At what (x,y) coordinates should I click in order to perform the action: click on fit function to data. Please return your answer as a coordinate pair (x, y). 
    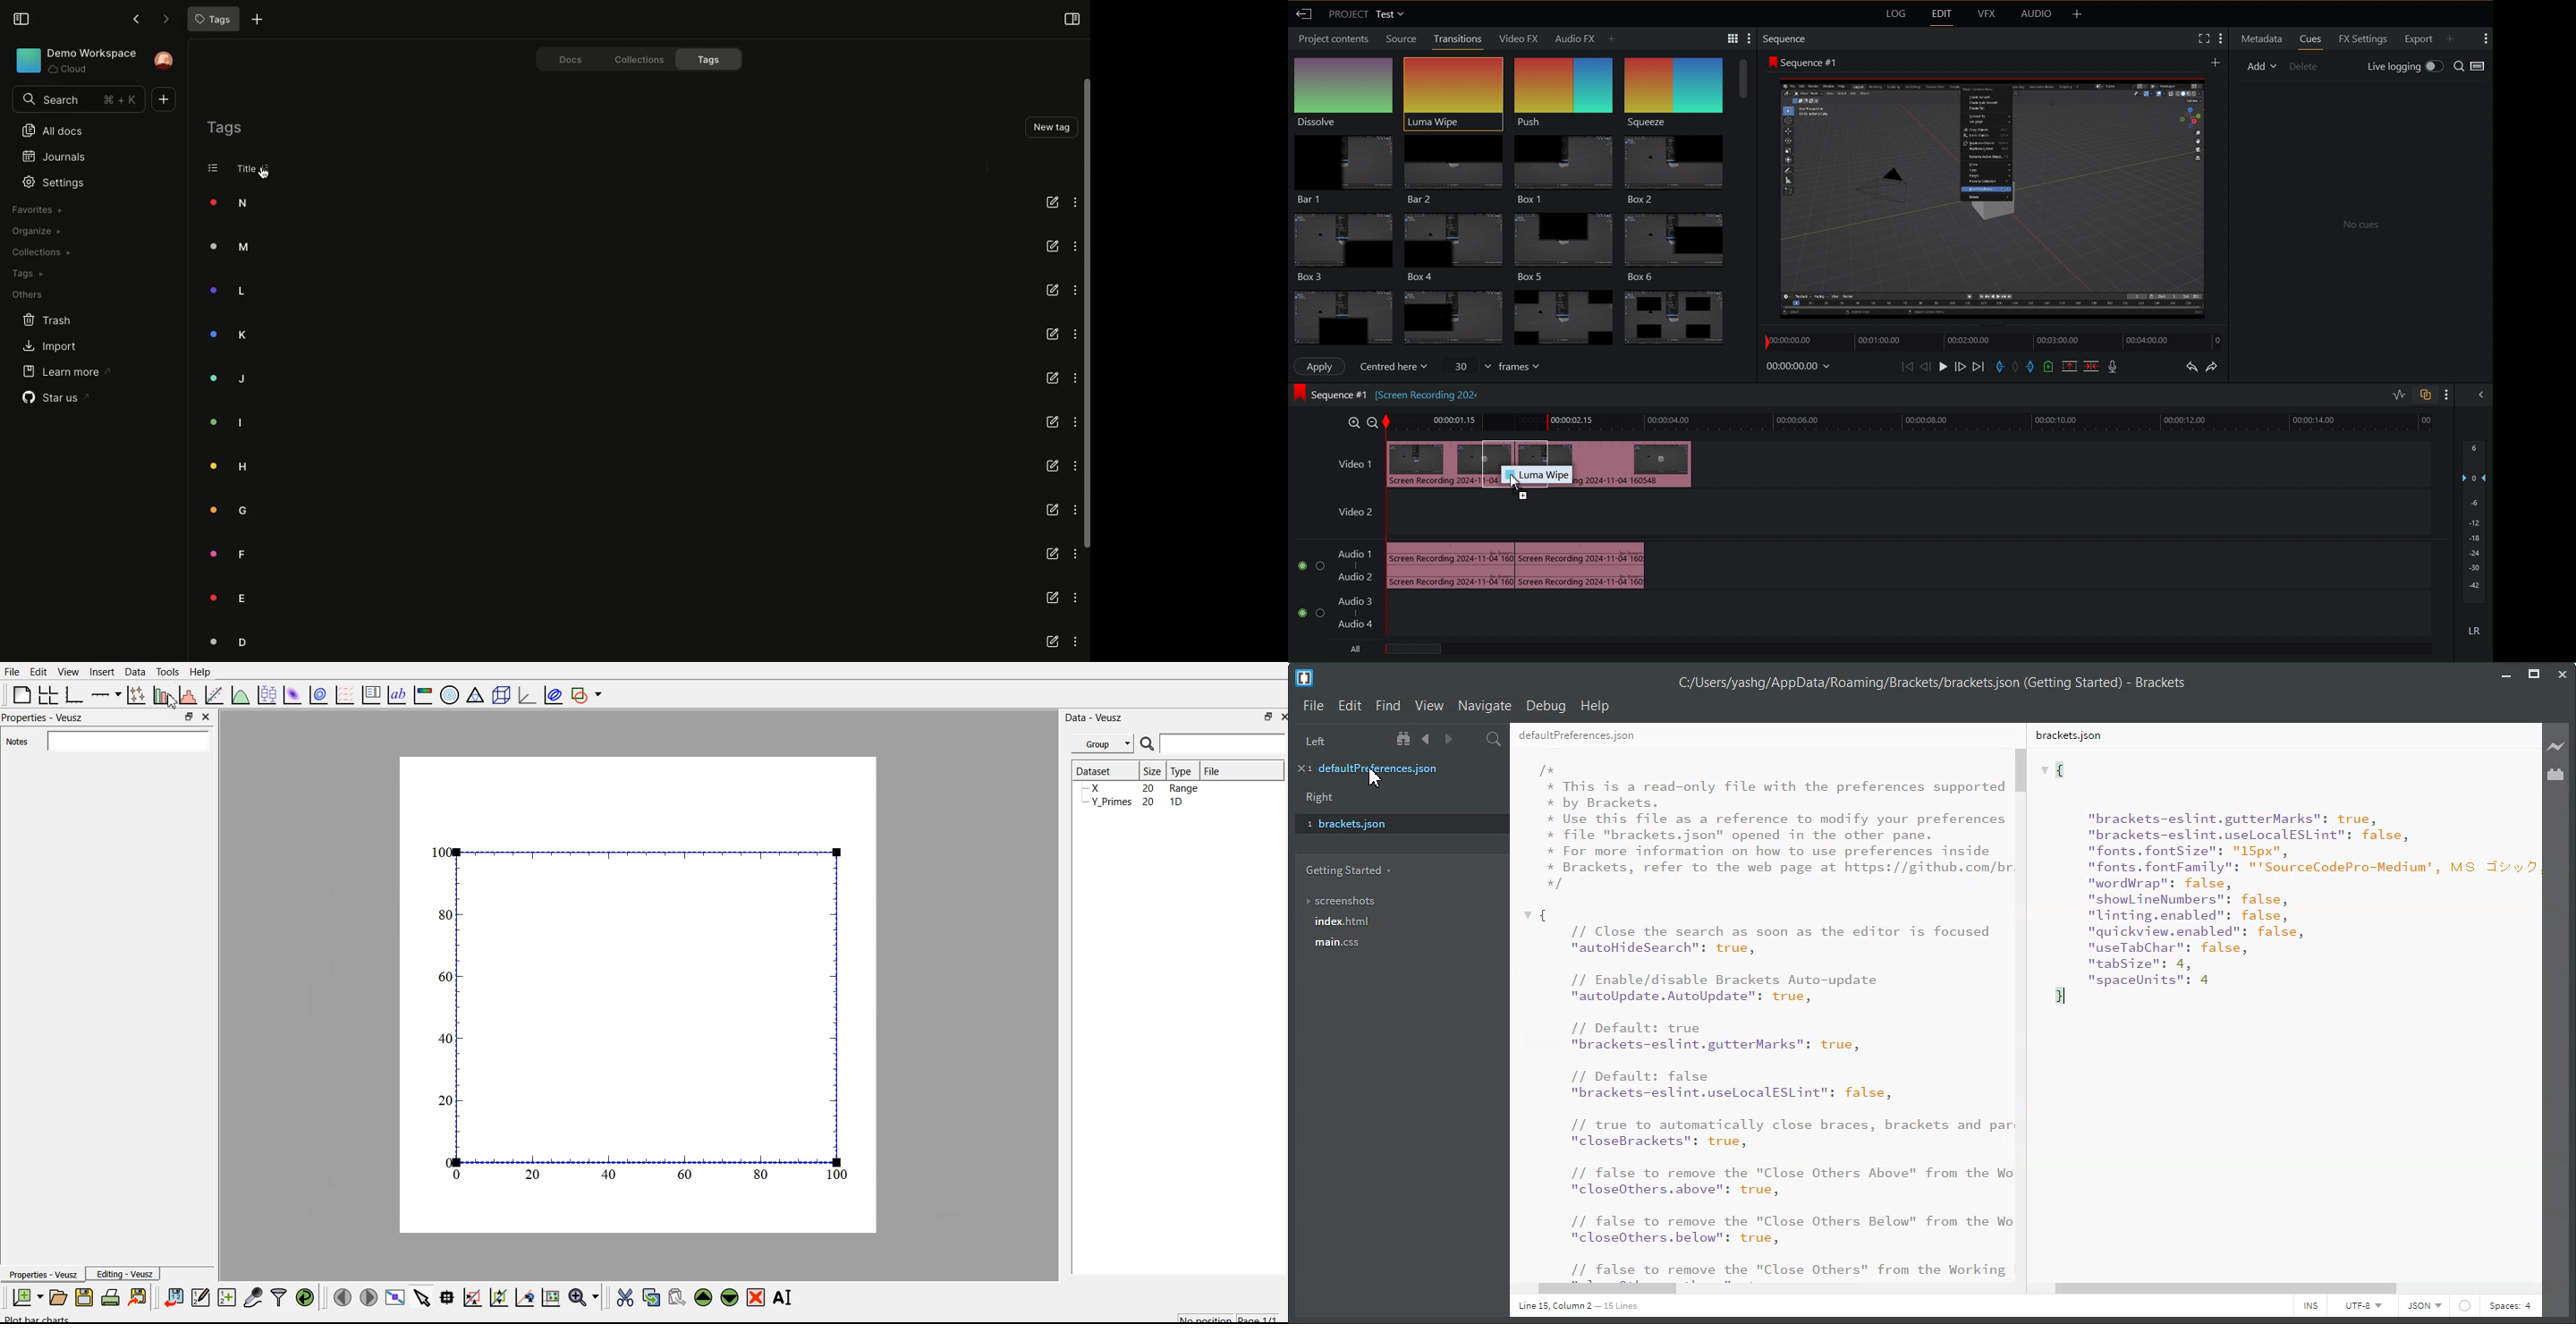
    Looking at the image, I should click on (212, 694).